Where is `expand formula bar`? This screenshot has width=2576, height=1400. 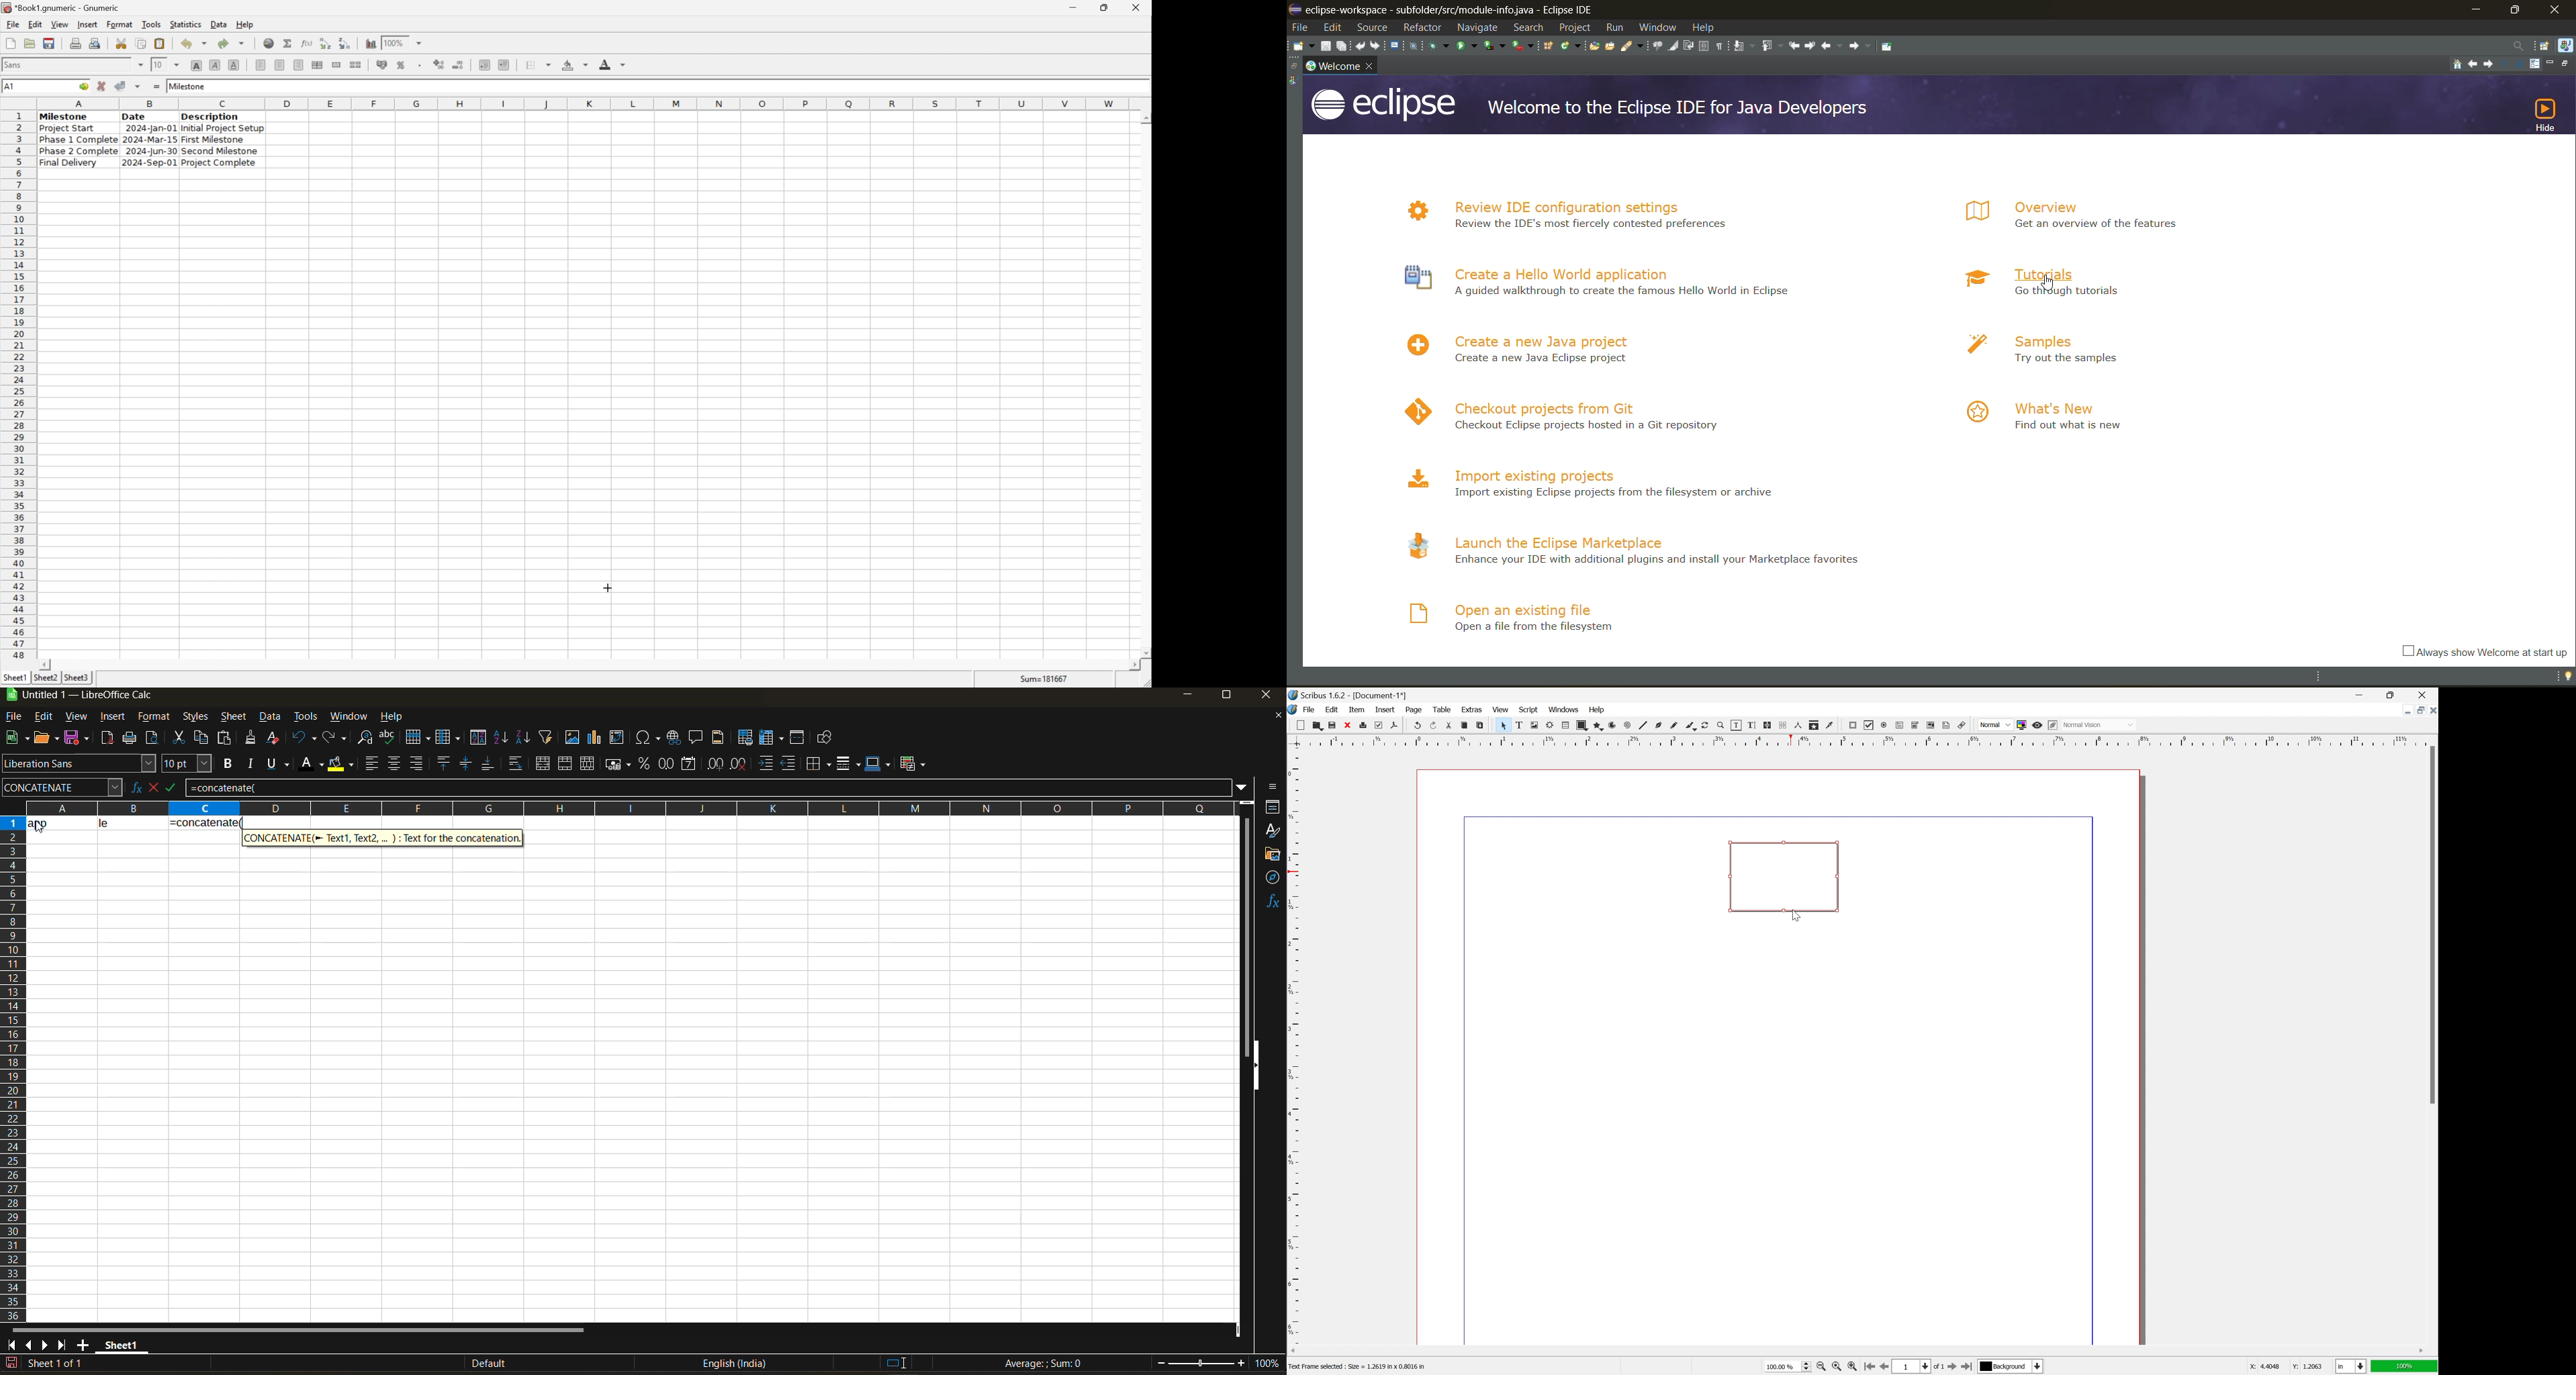 expand formula bar is located at coordinates (1242, 786).